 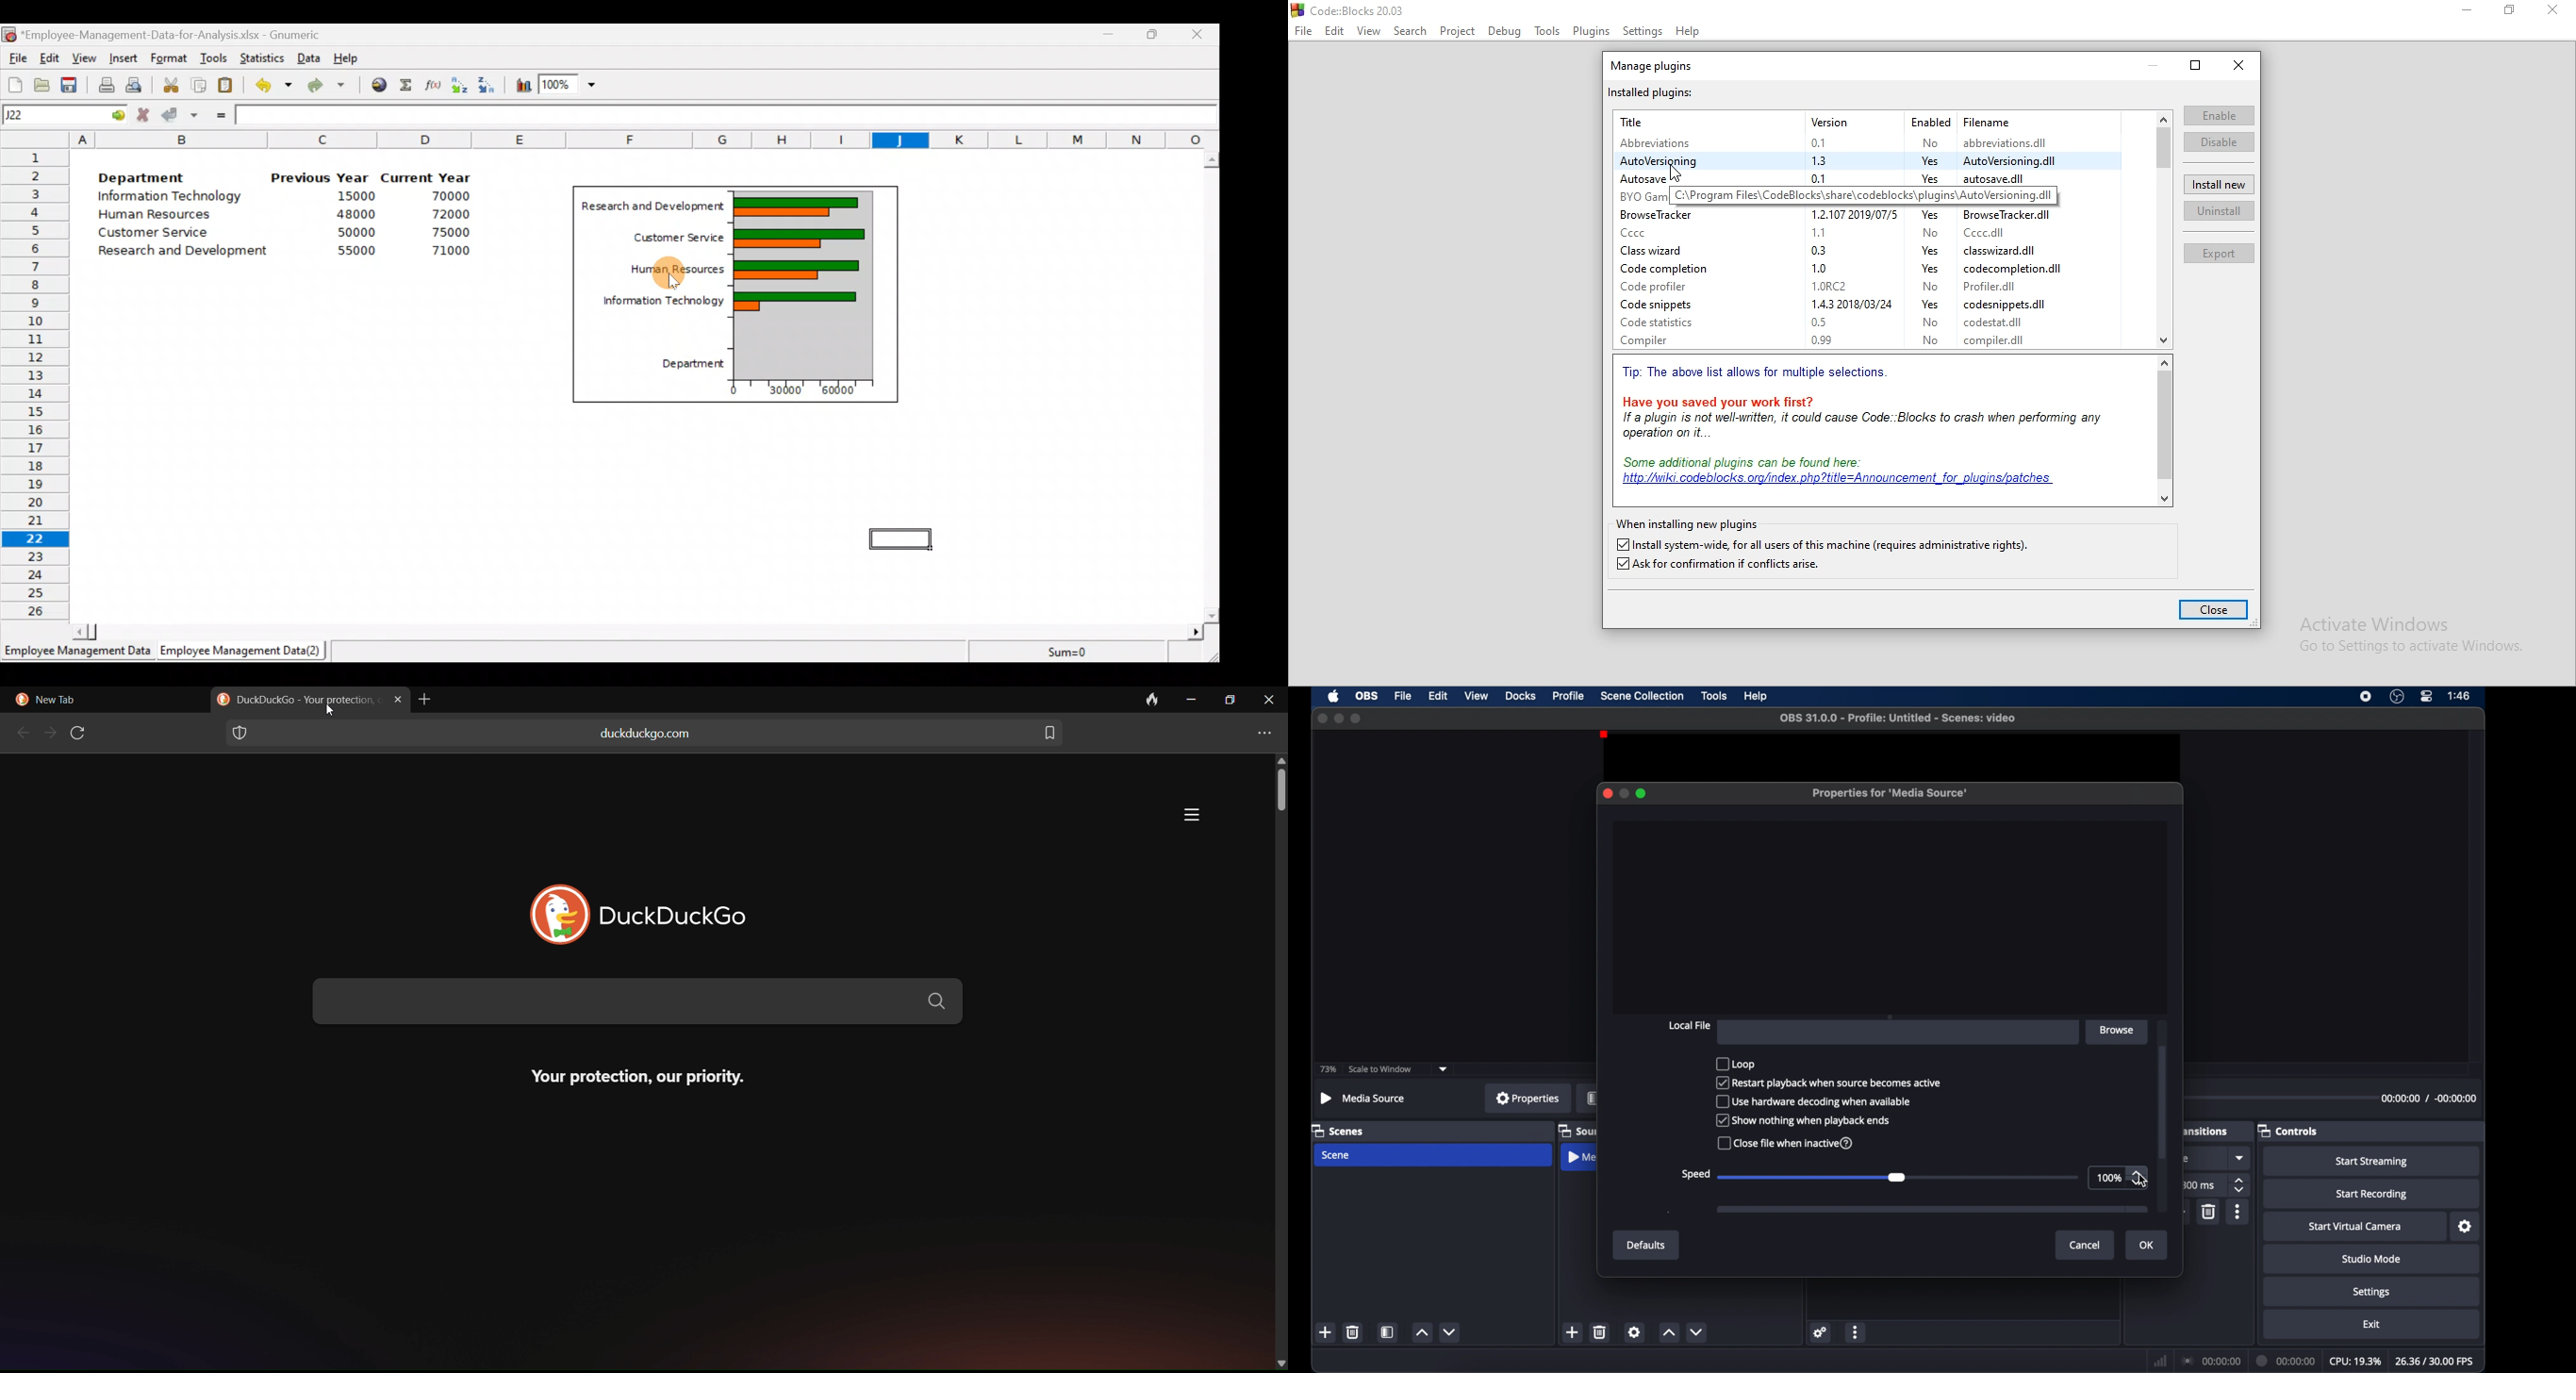 What do you see at coordinates (2436, 1361) in the screenshot?
I see `fps` at bounding box center [2436, 1361].